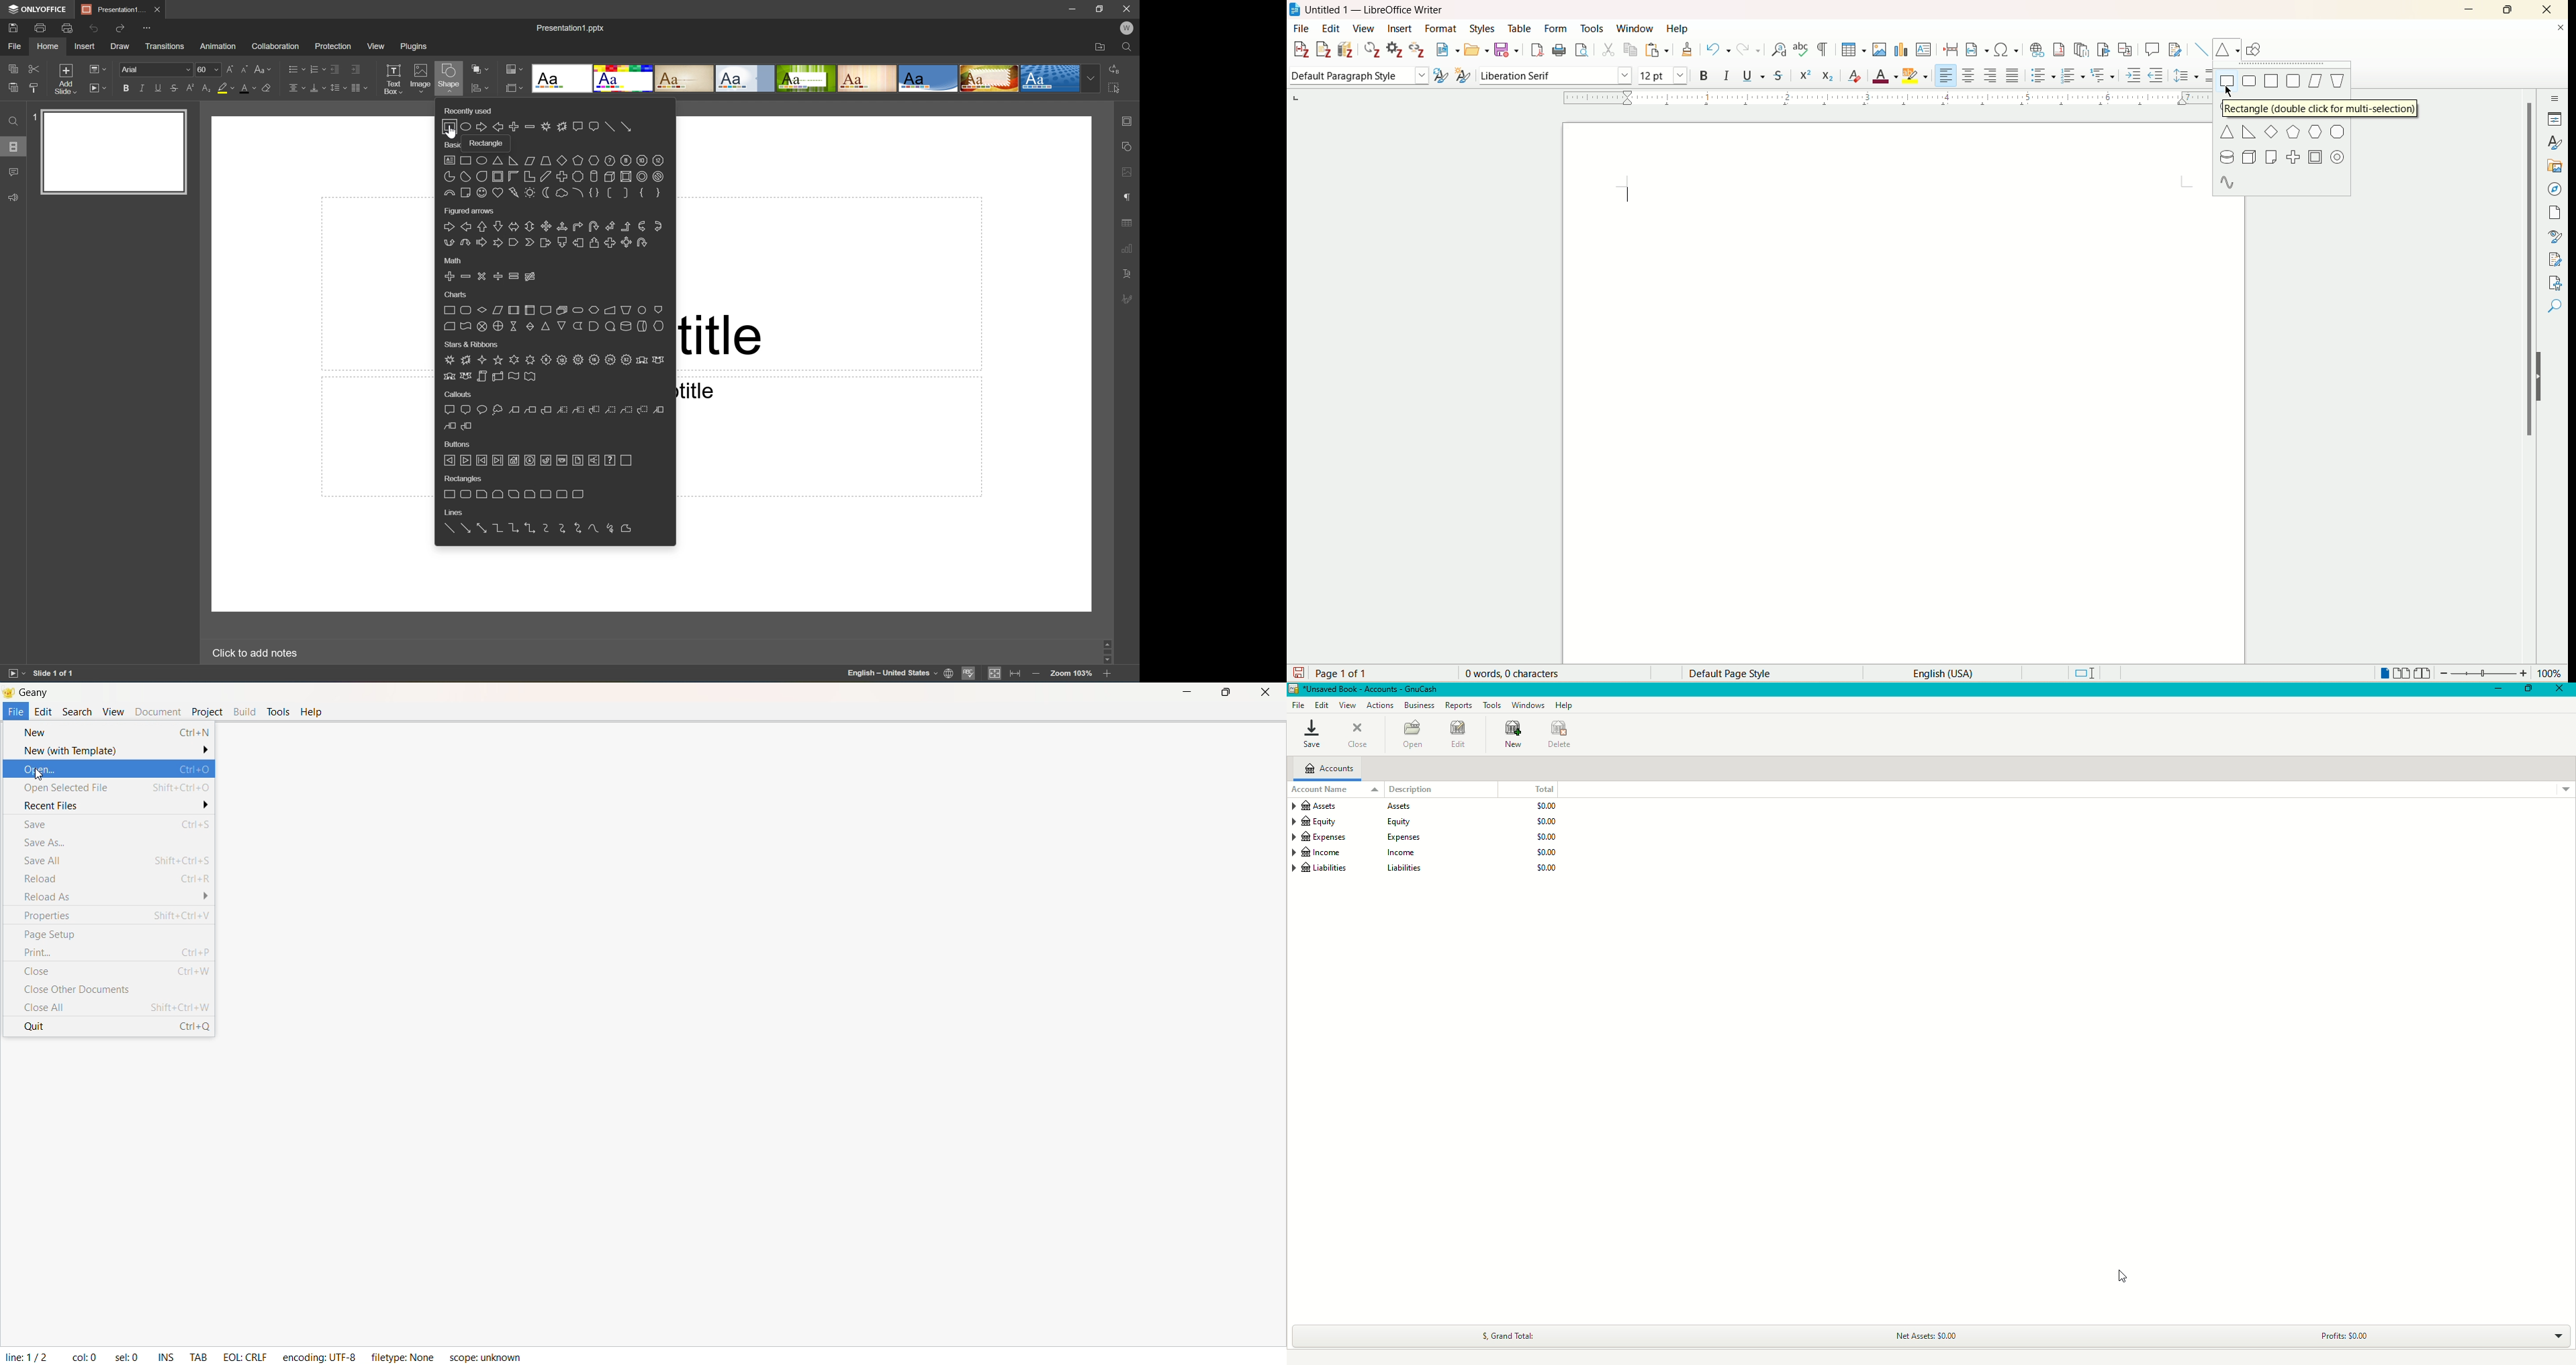 This screenshot has width=2576, height=1372. Describe the element at coordinates (2556, 258) in the screenshot. I see `manage changes` at that location.